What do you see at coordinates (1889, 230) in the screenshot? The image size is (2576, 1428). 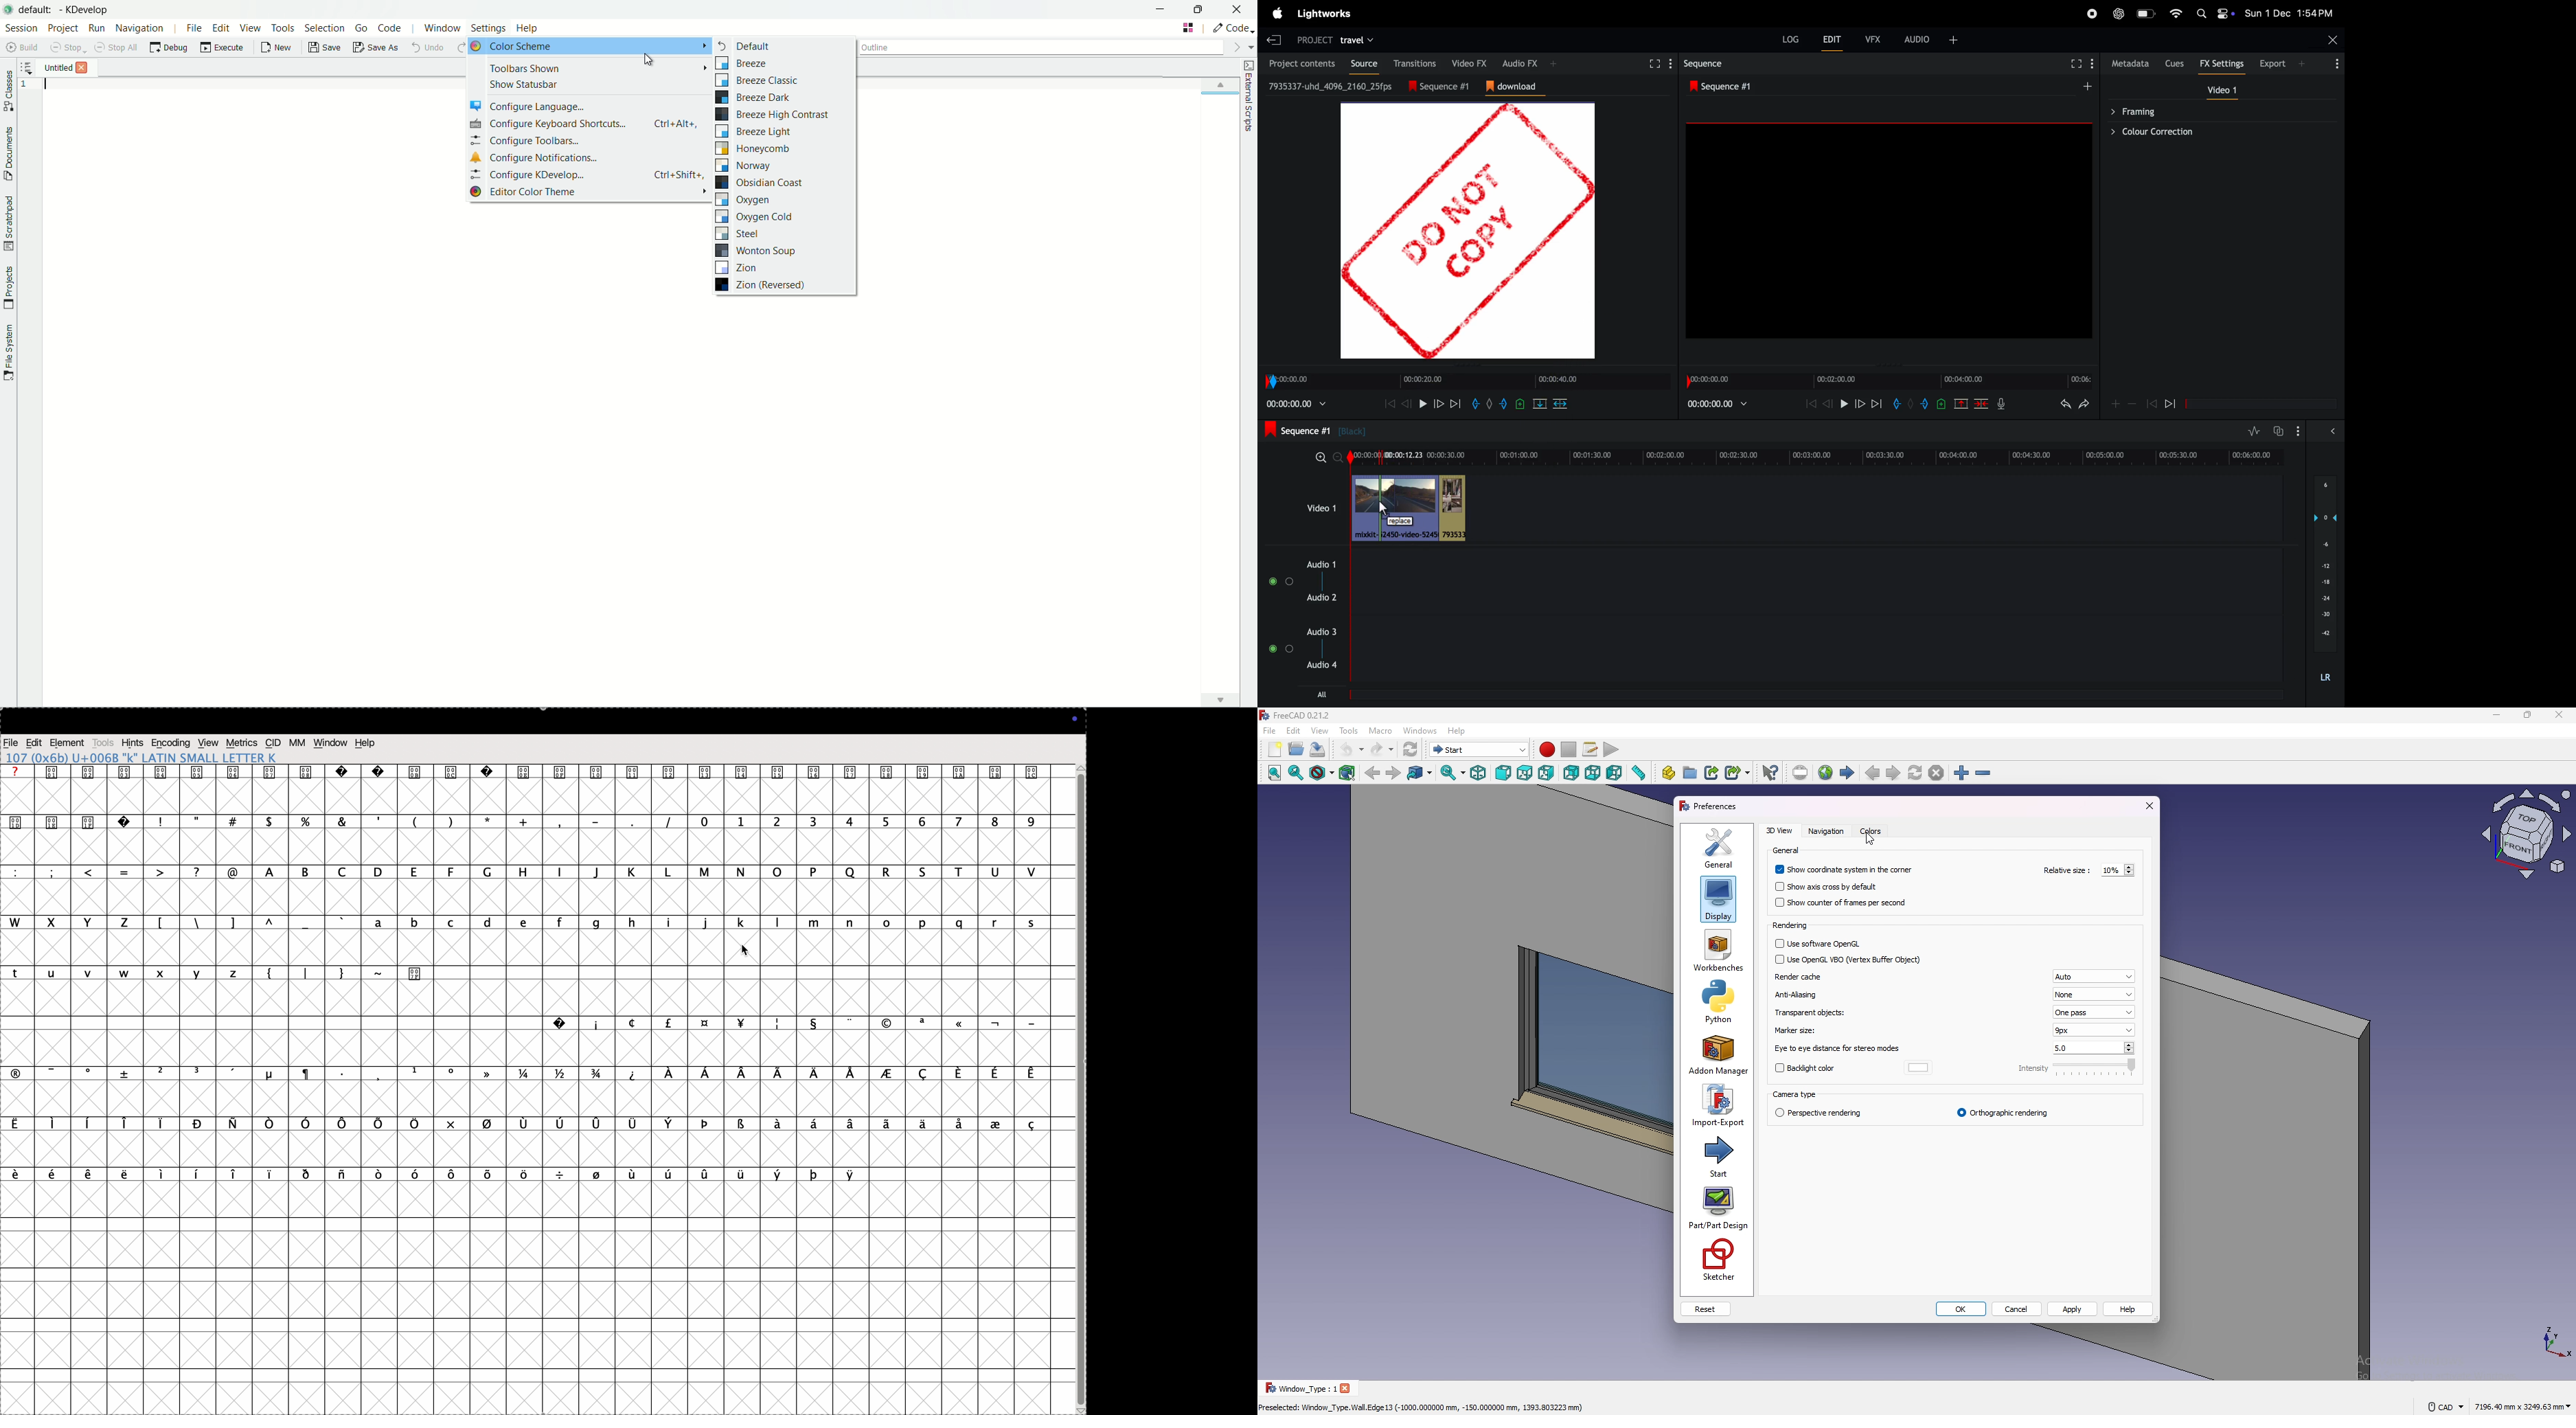 I see `output frame` at bounding box center [1889, 230].